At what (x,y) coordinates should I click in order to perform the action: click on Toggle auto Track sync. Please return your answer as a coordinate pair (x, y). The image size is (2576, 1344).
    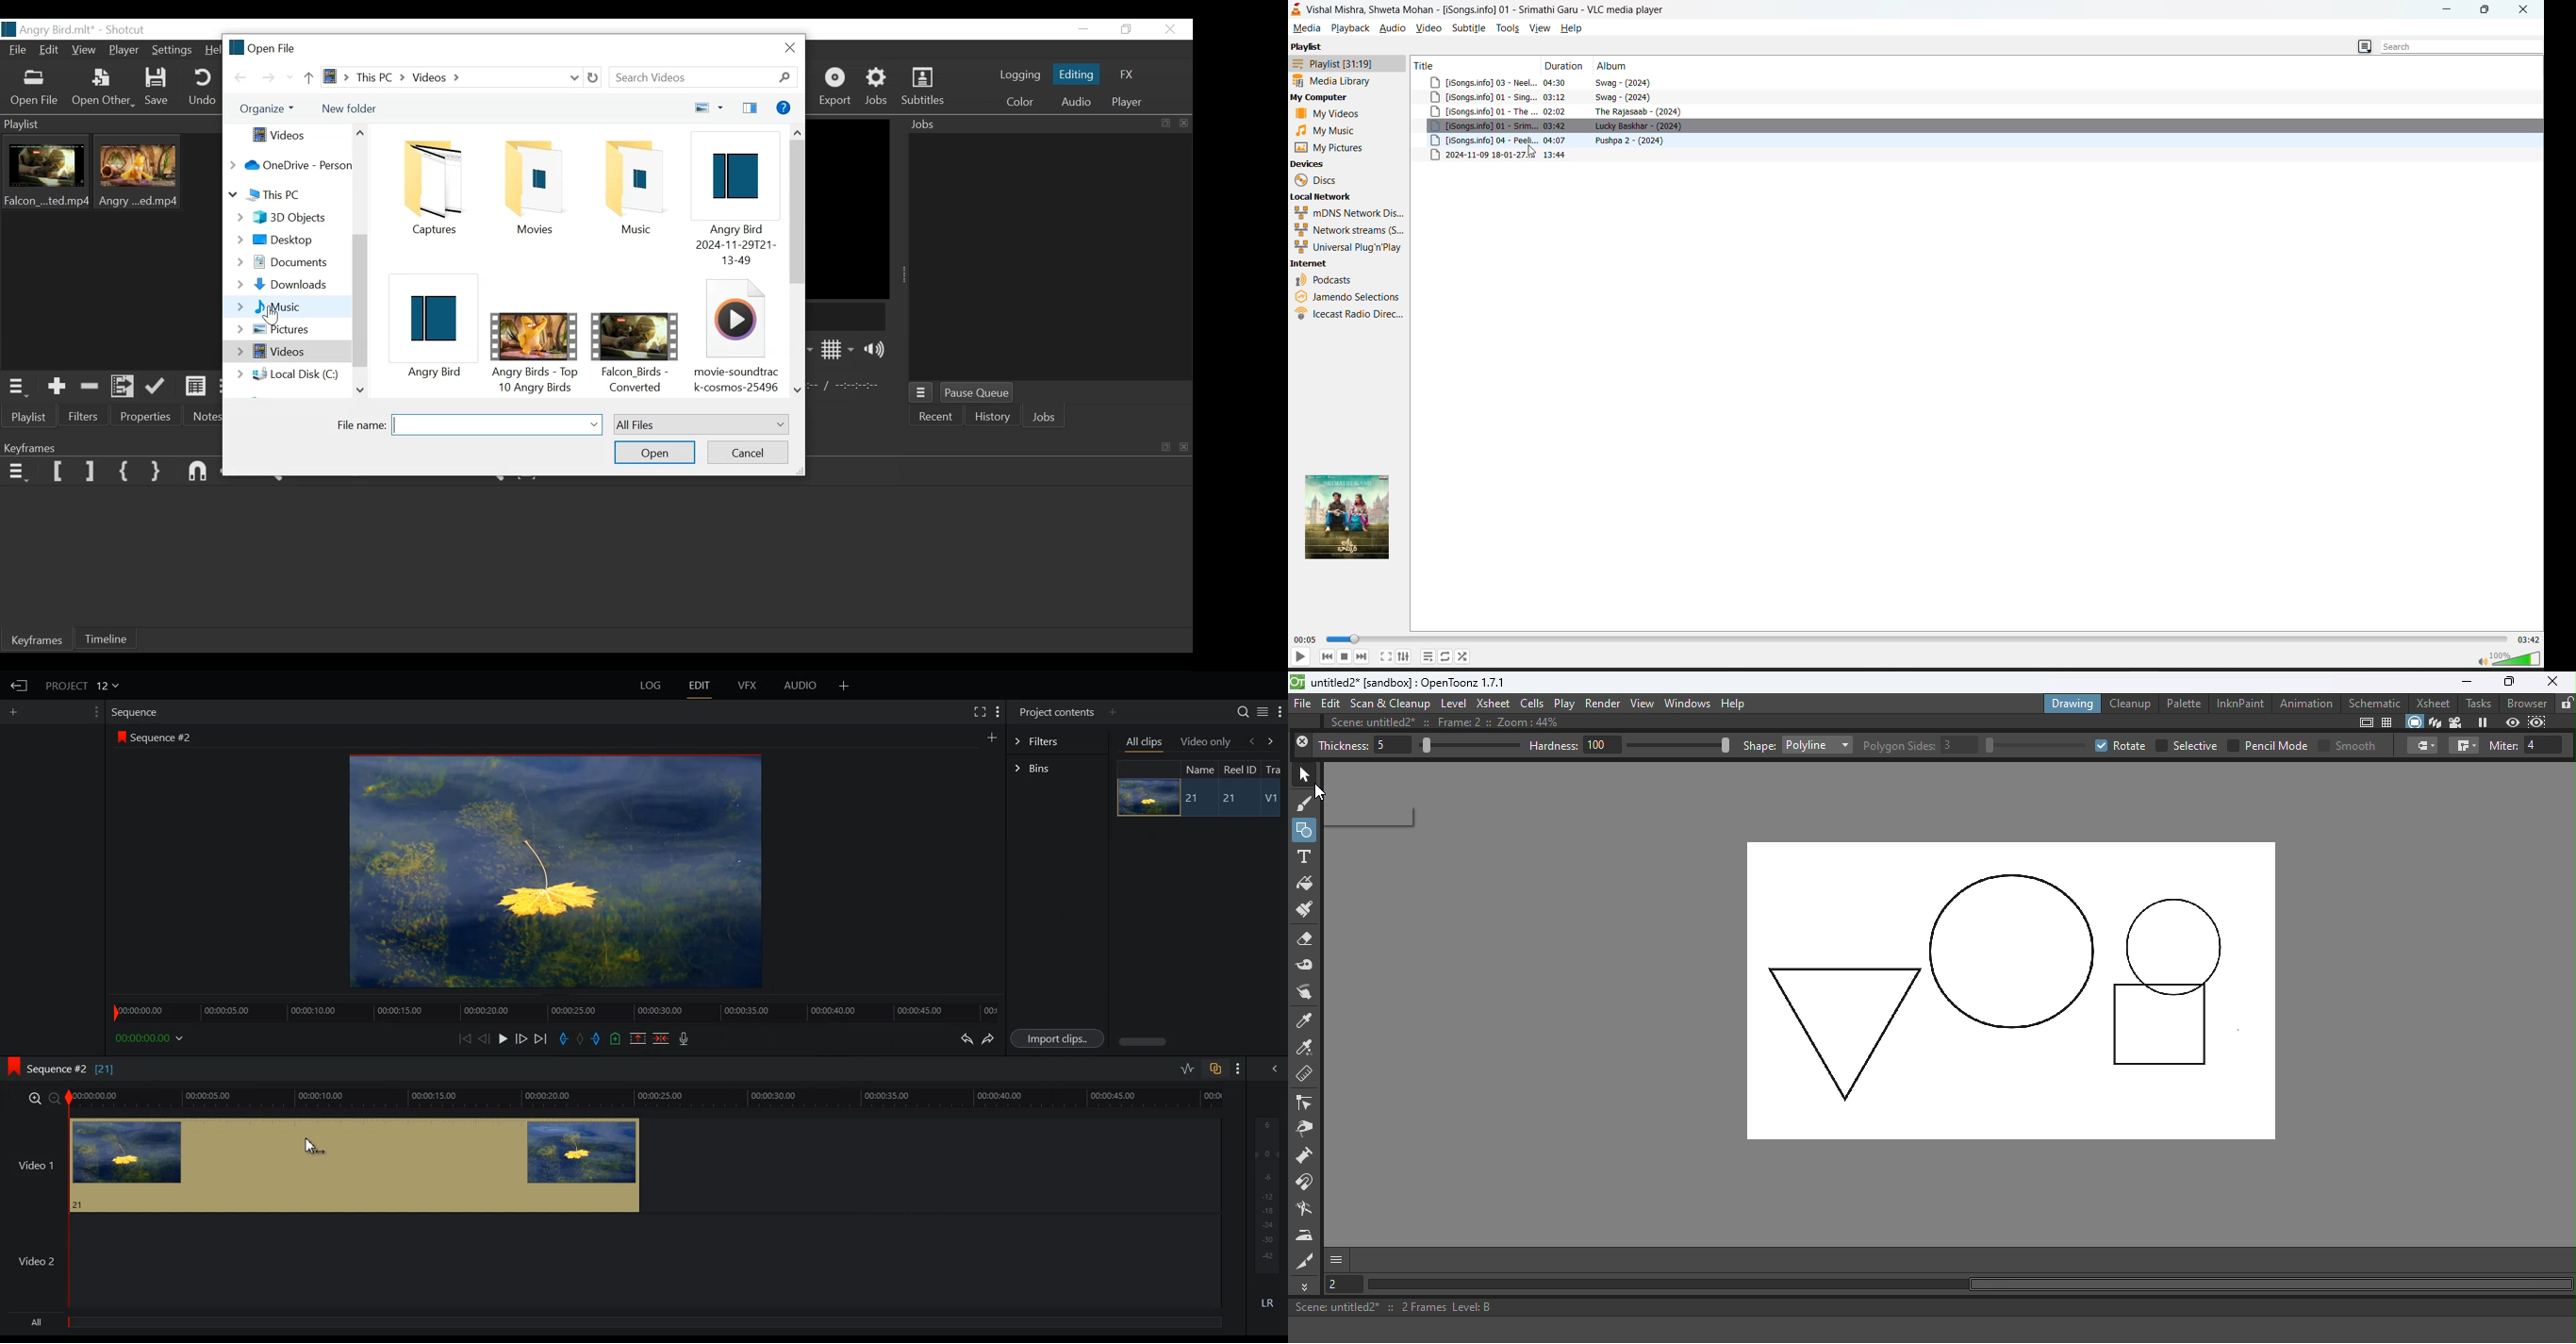
    Looking at the image, I should click on (1215, 1069).